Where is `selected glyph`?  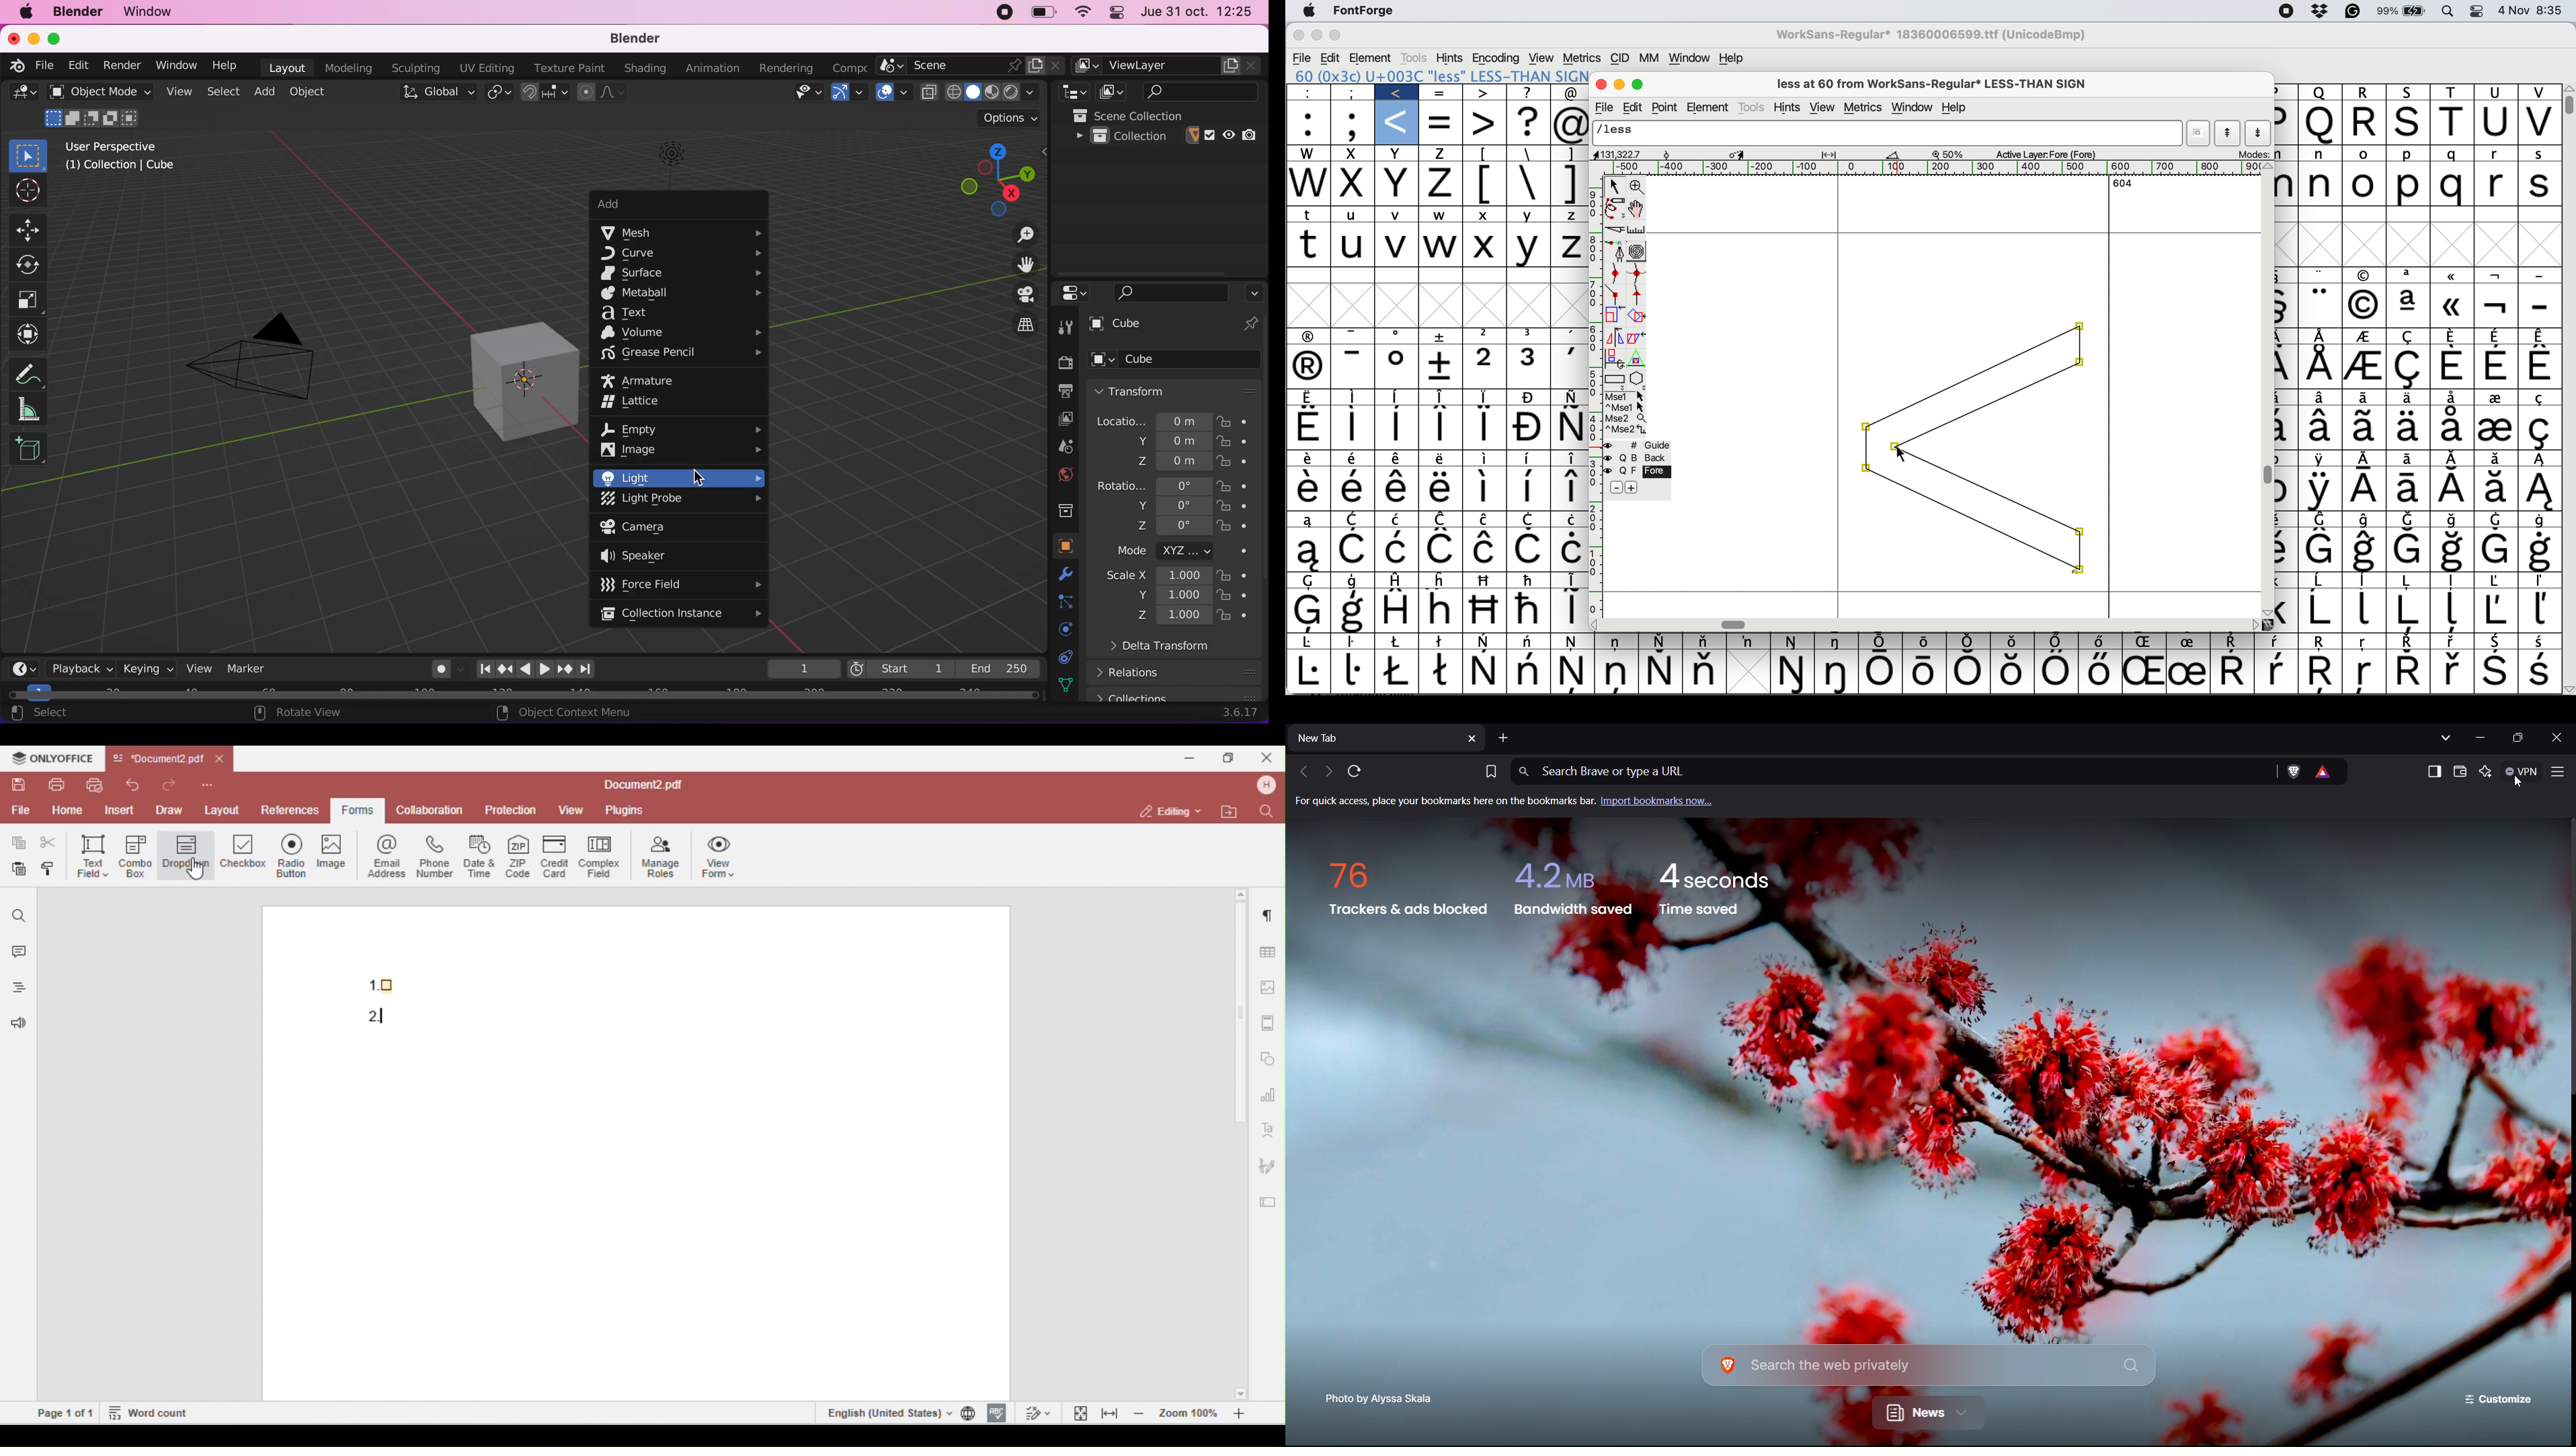 selected glyph is located at coordinates (1975, 449).